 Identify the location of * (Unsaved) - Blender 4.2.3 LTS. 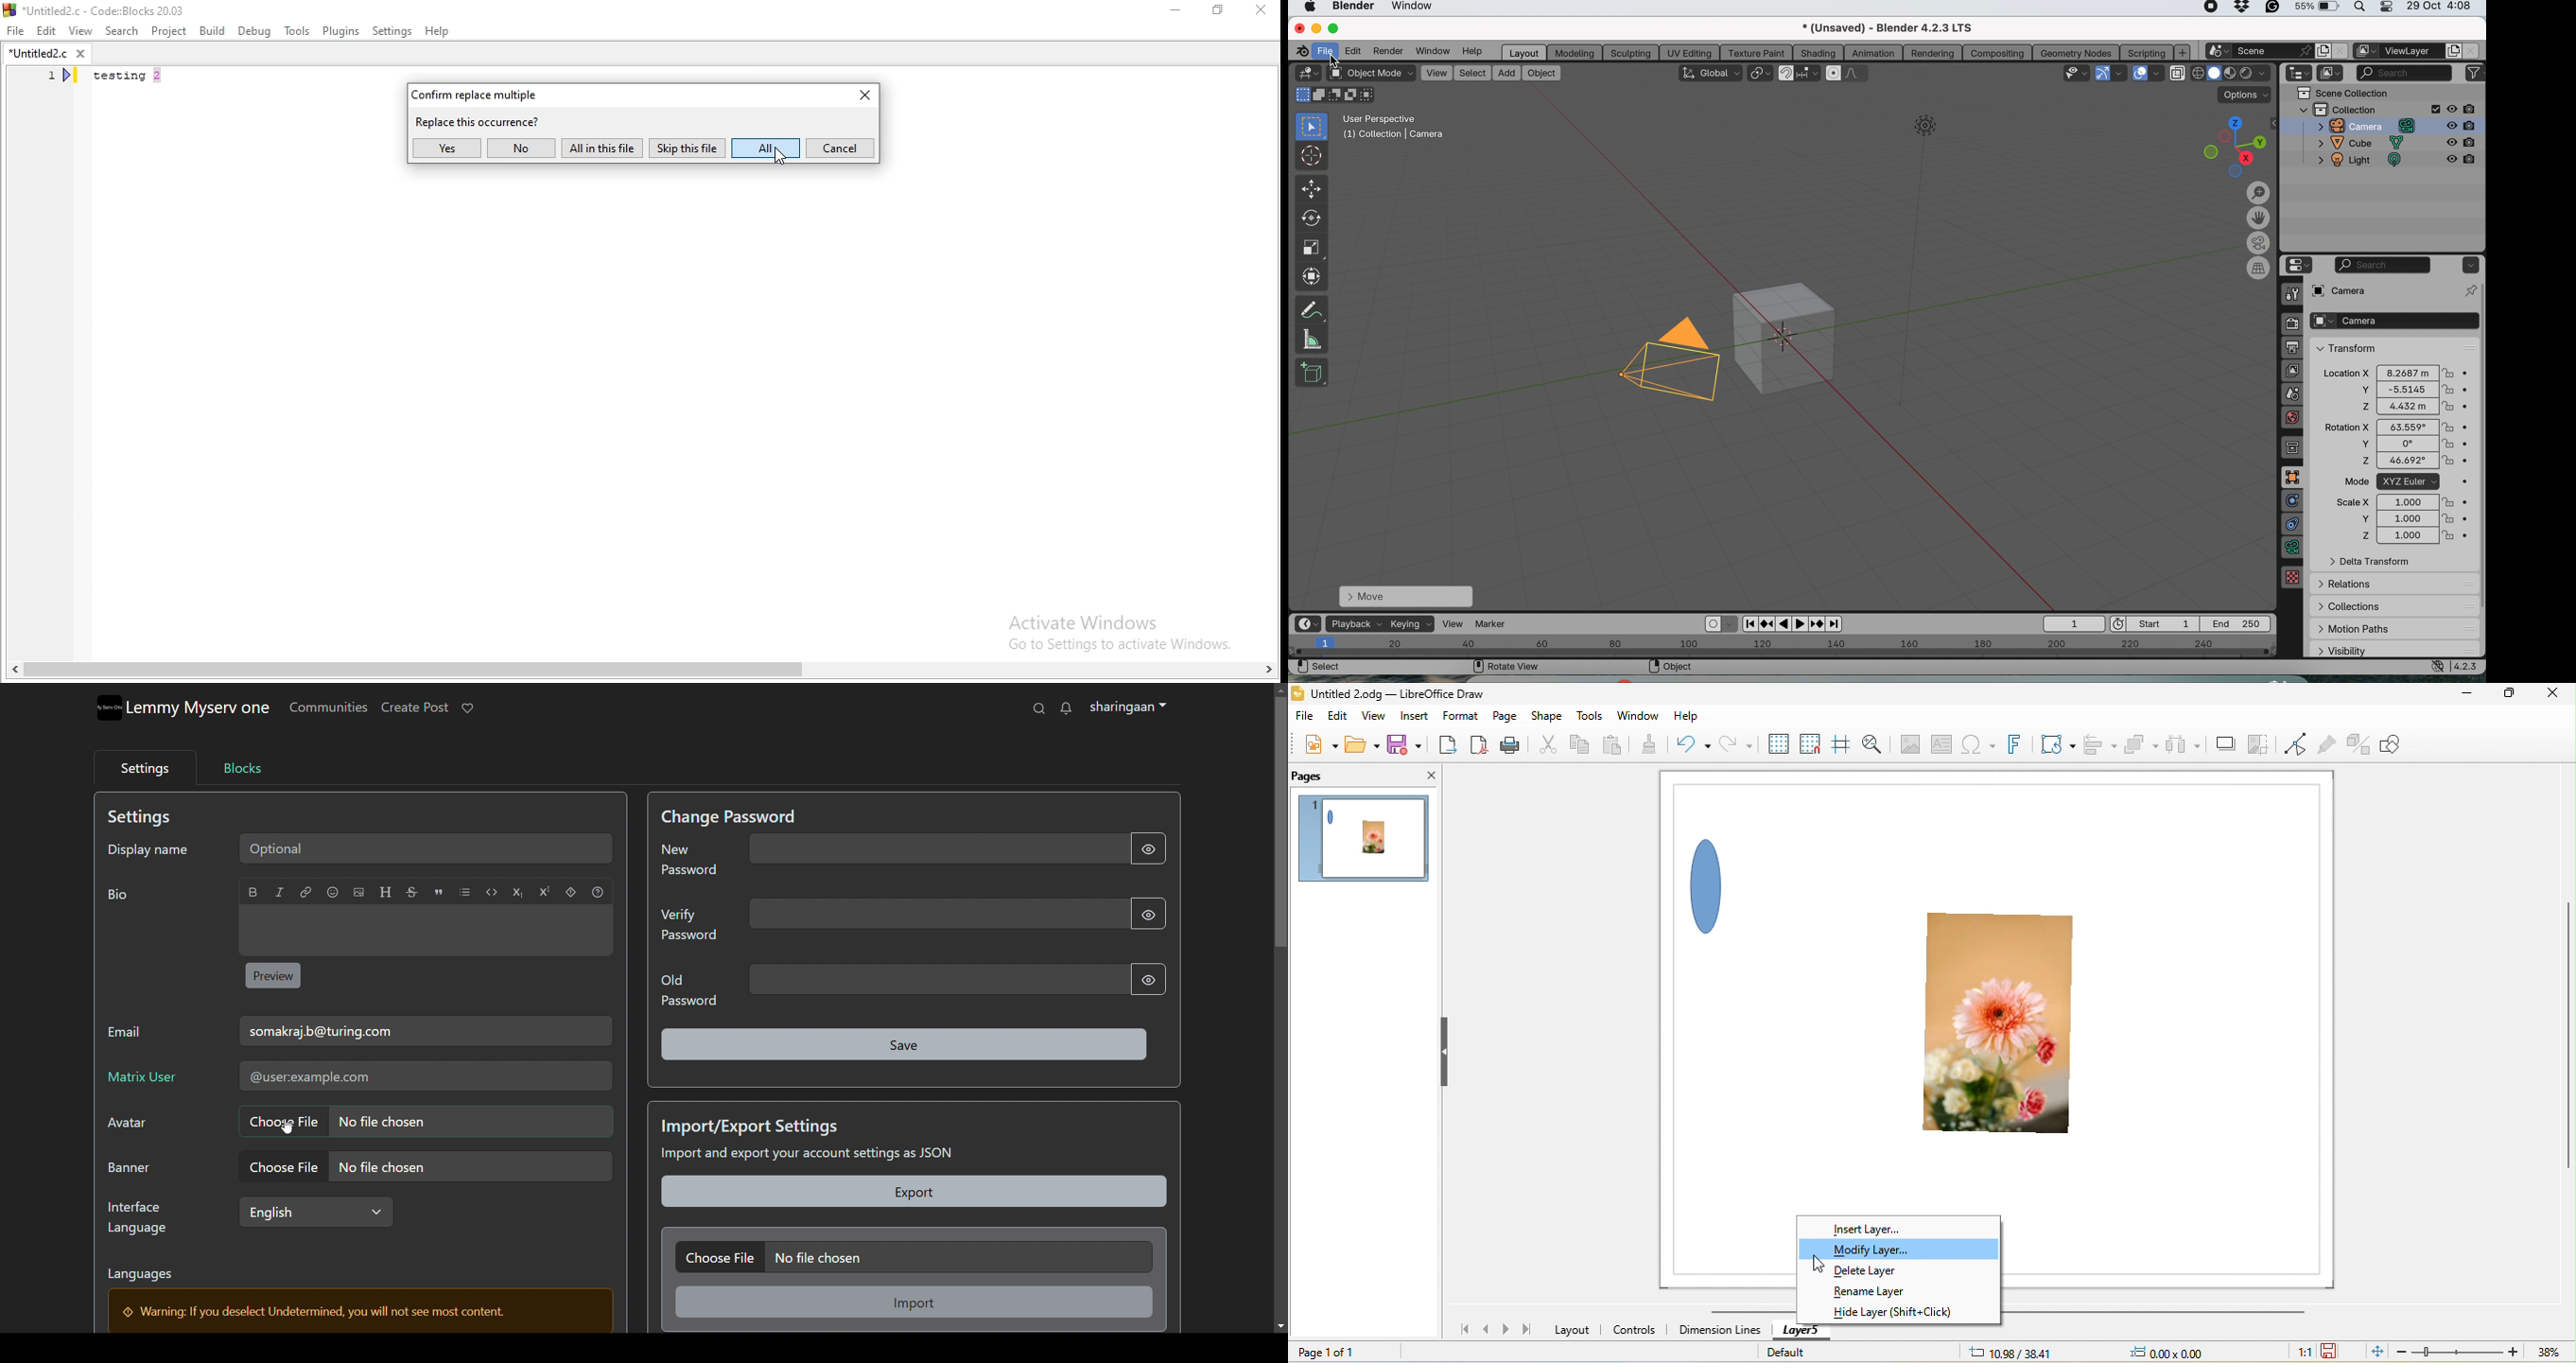
(1886, 30).